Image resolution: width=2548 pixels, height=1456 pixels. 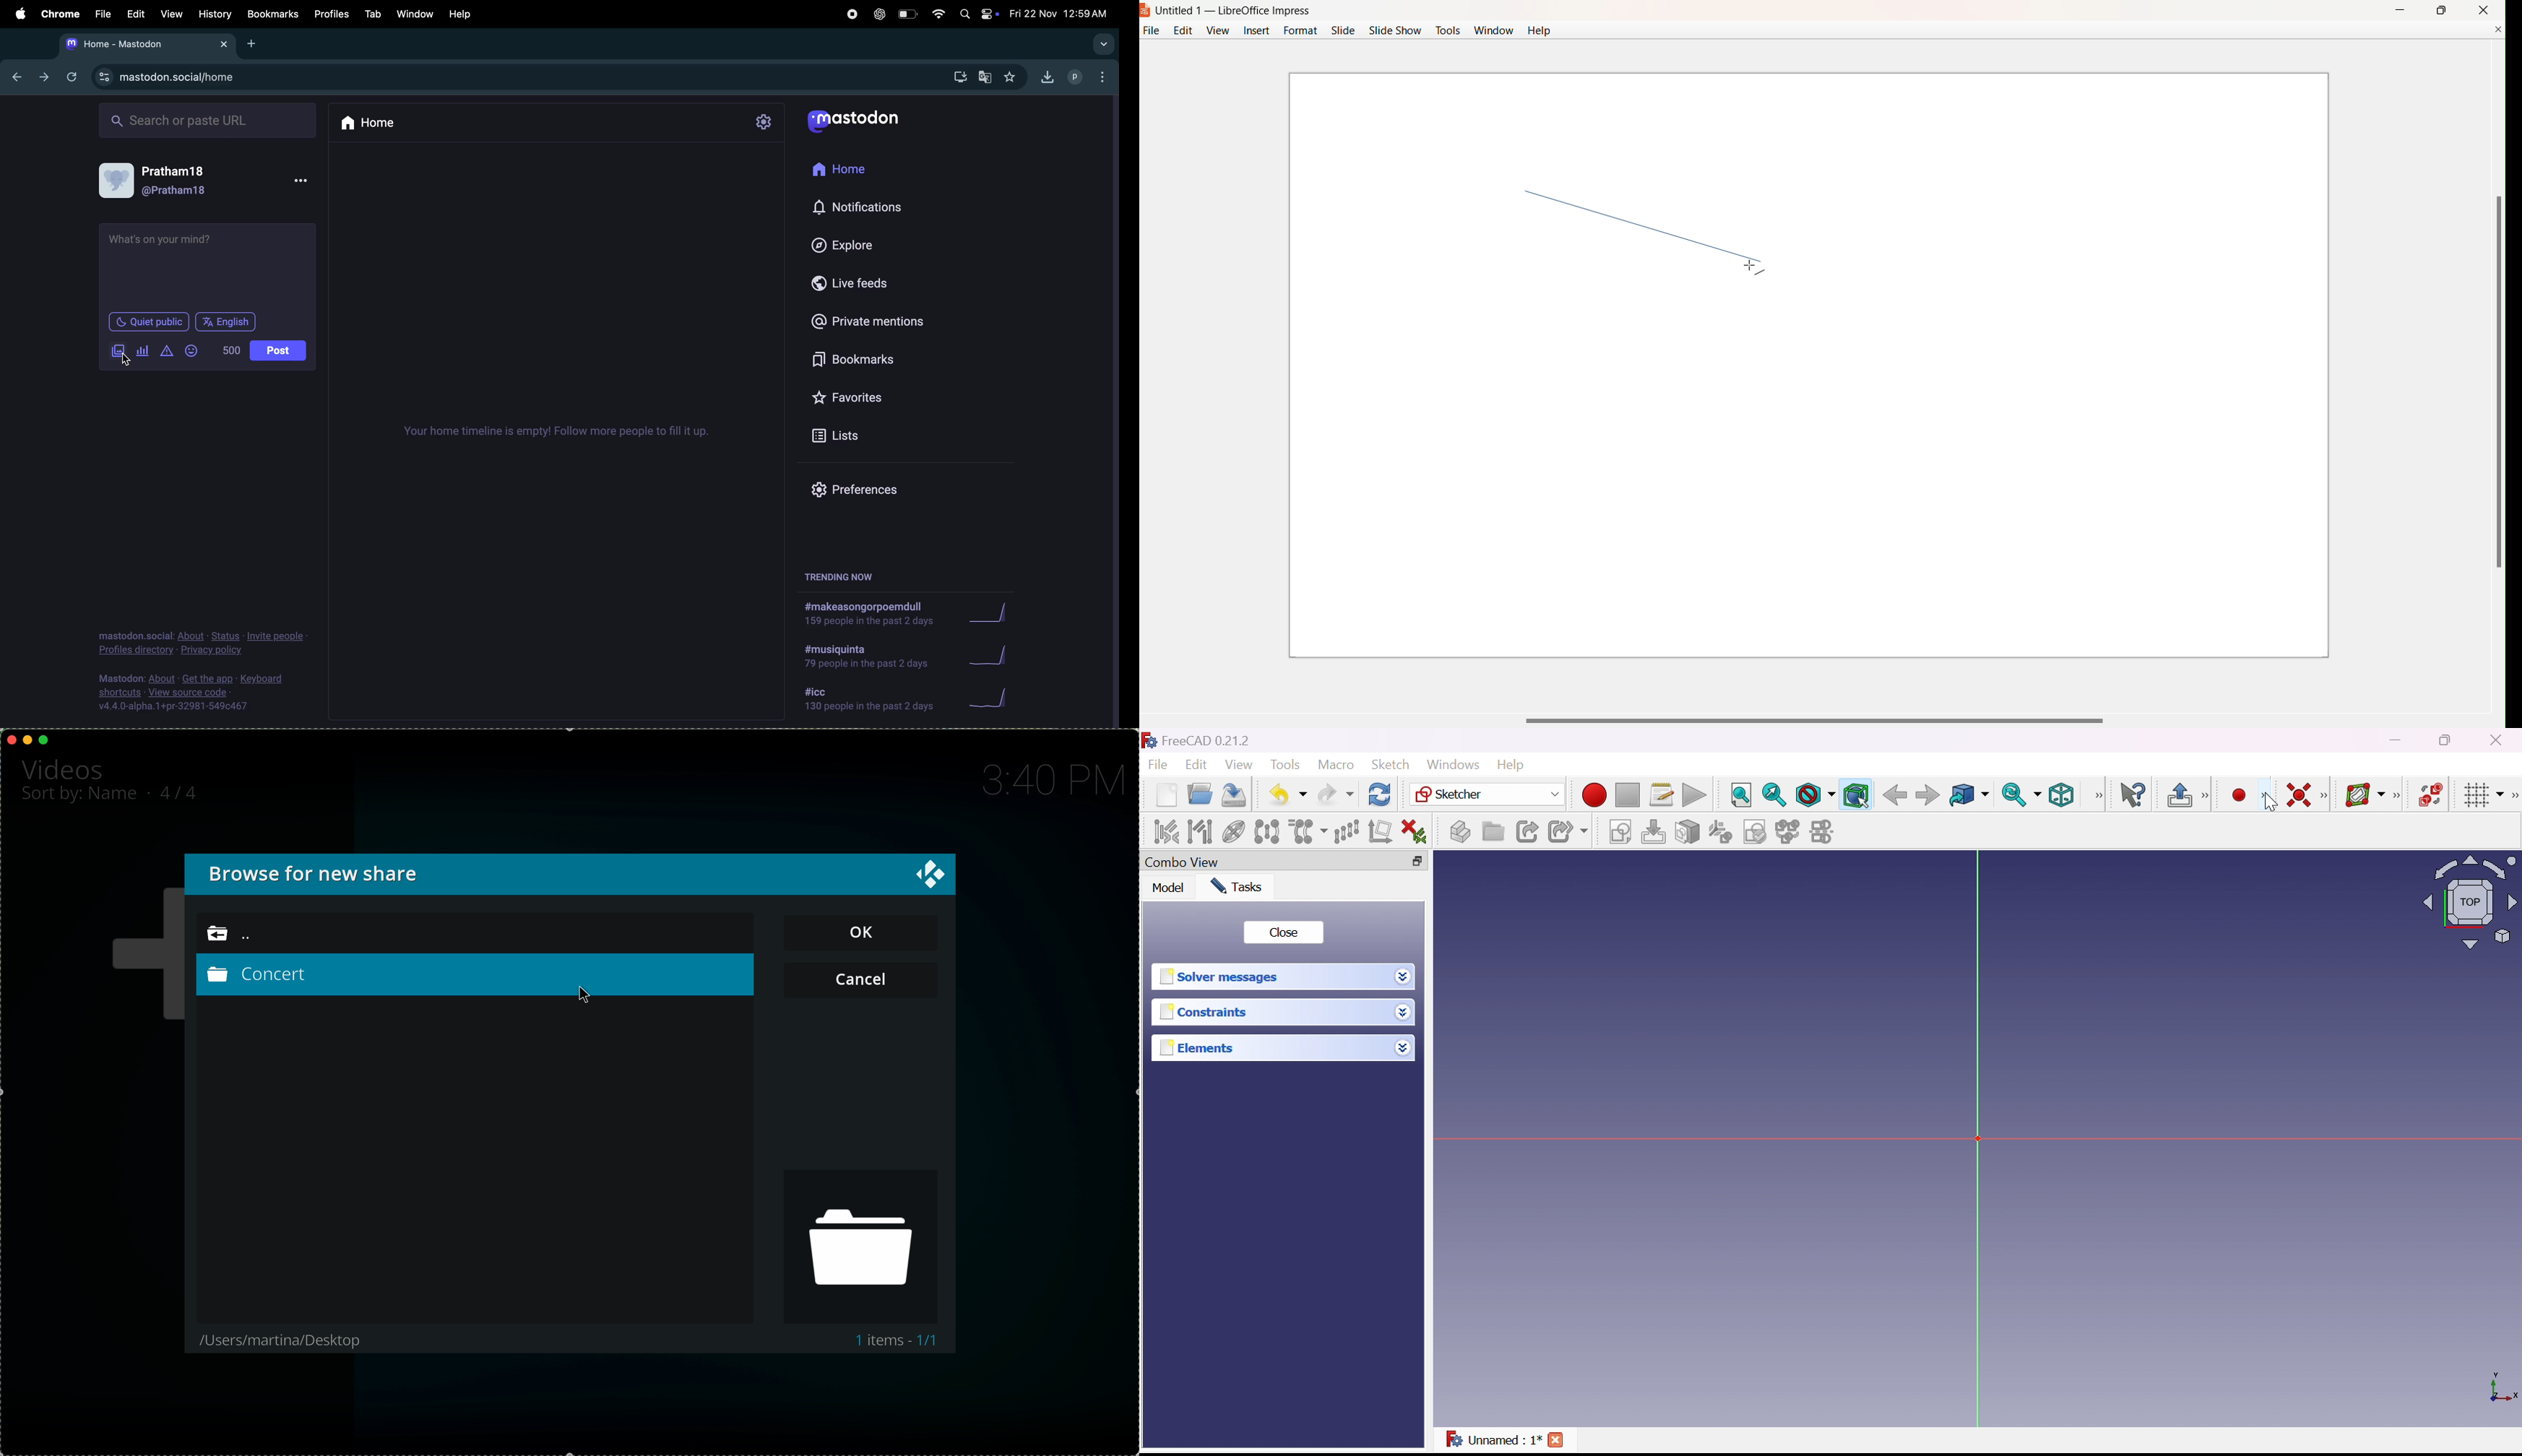 I want to click on previous tab, so click(x=18, y=78).